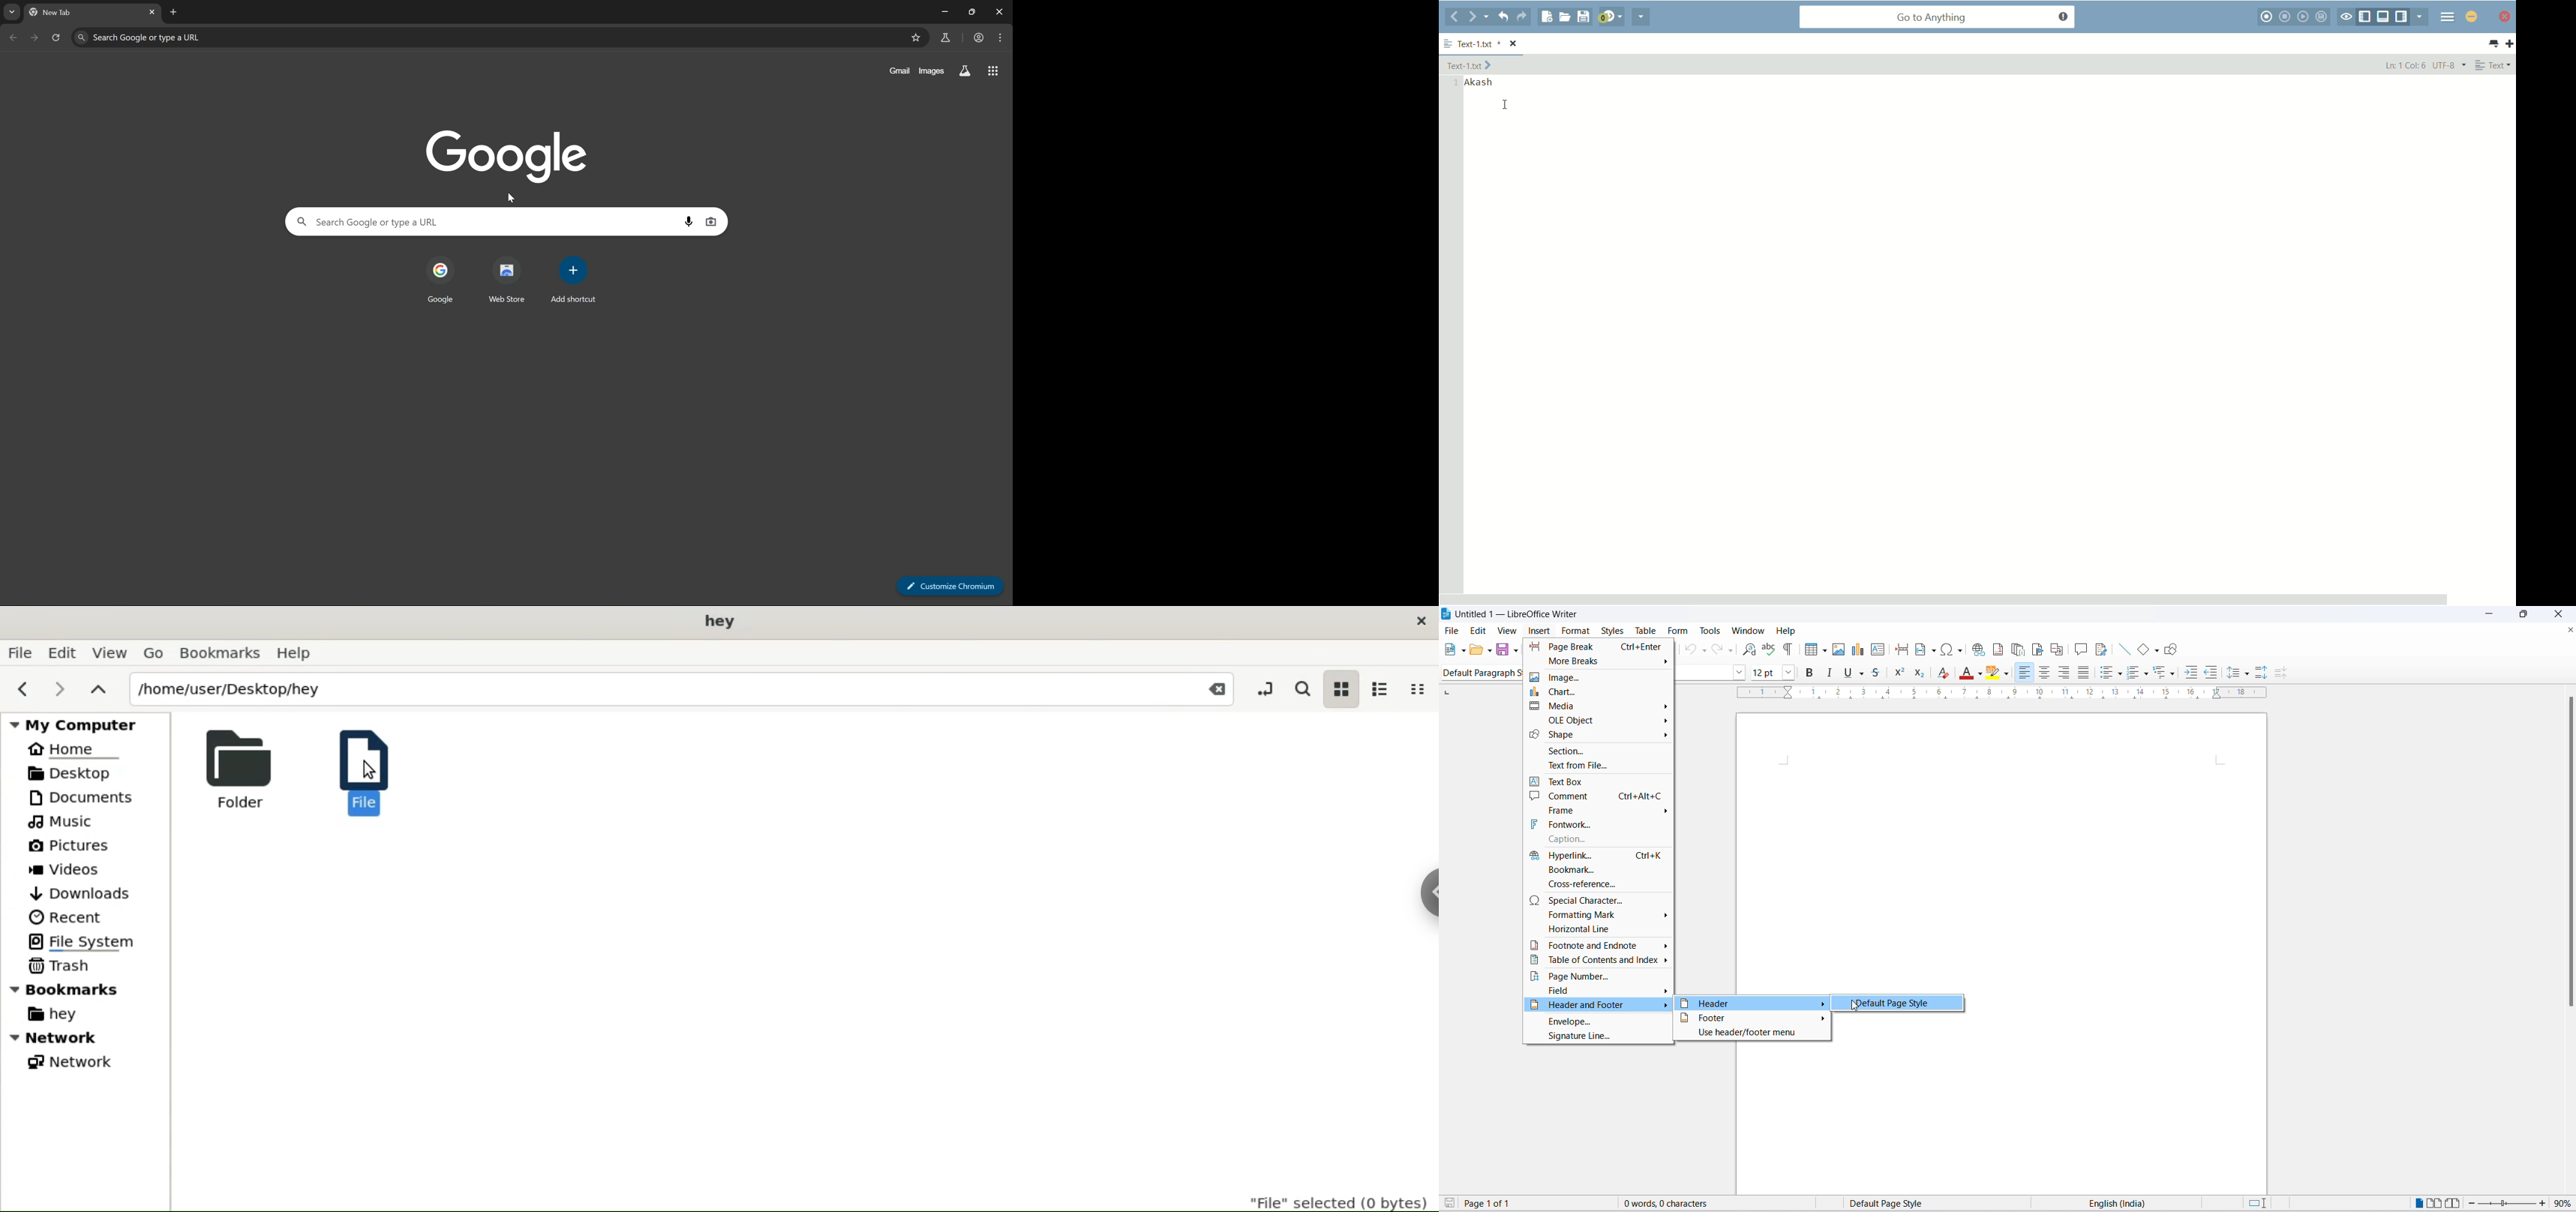  I want to click on comment, so click(1599, 796).